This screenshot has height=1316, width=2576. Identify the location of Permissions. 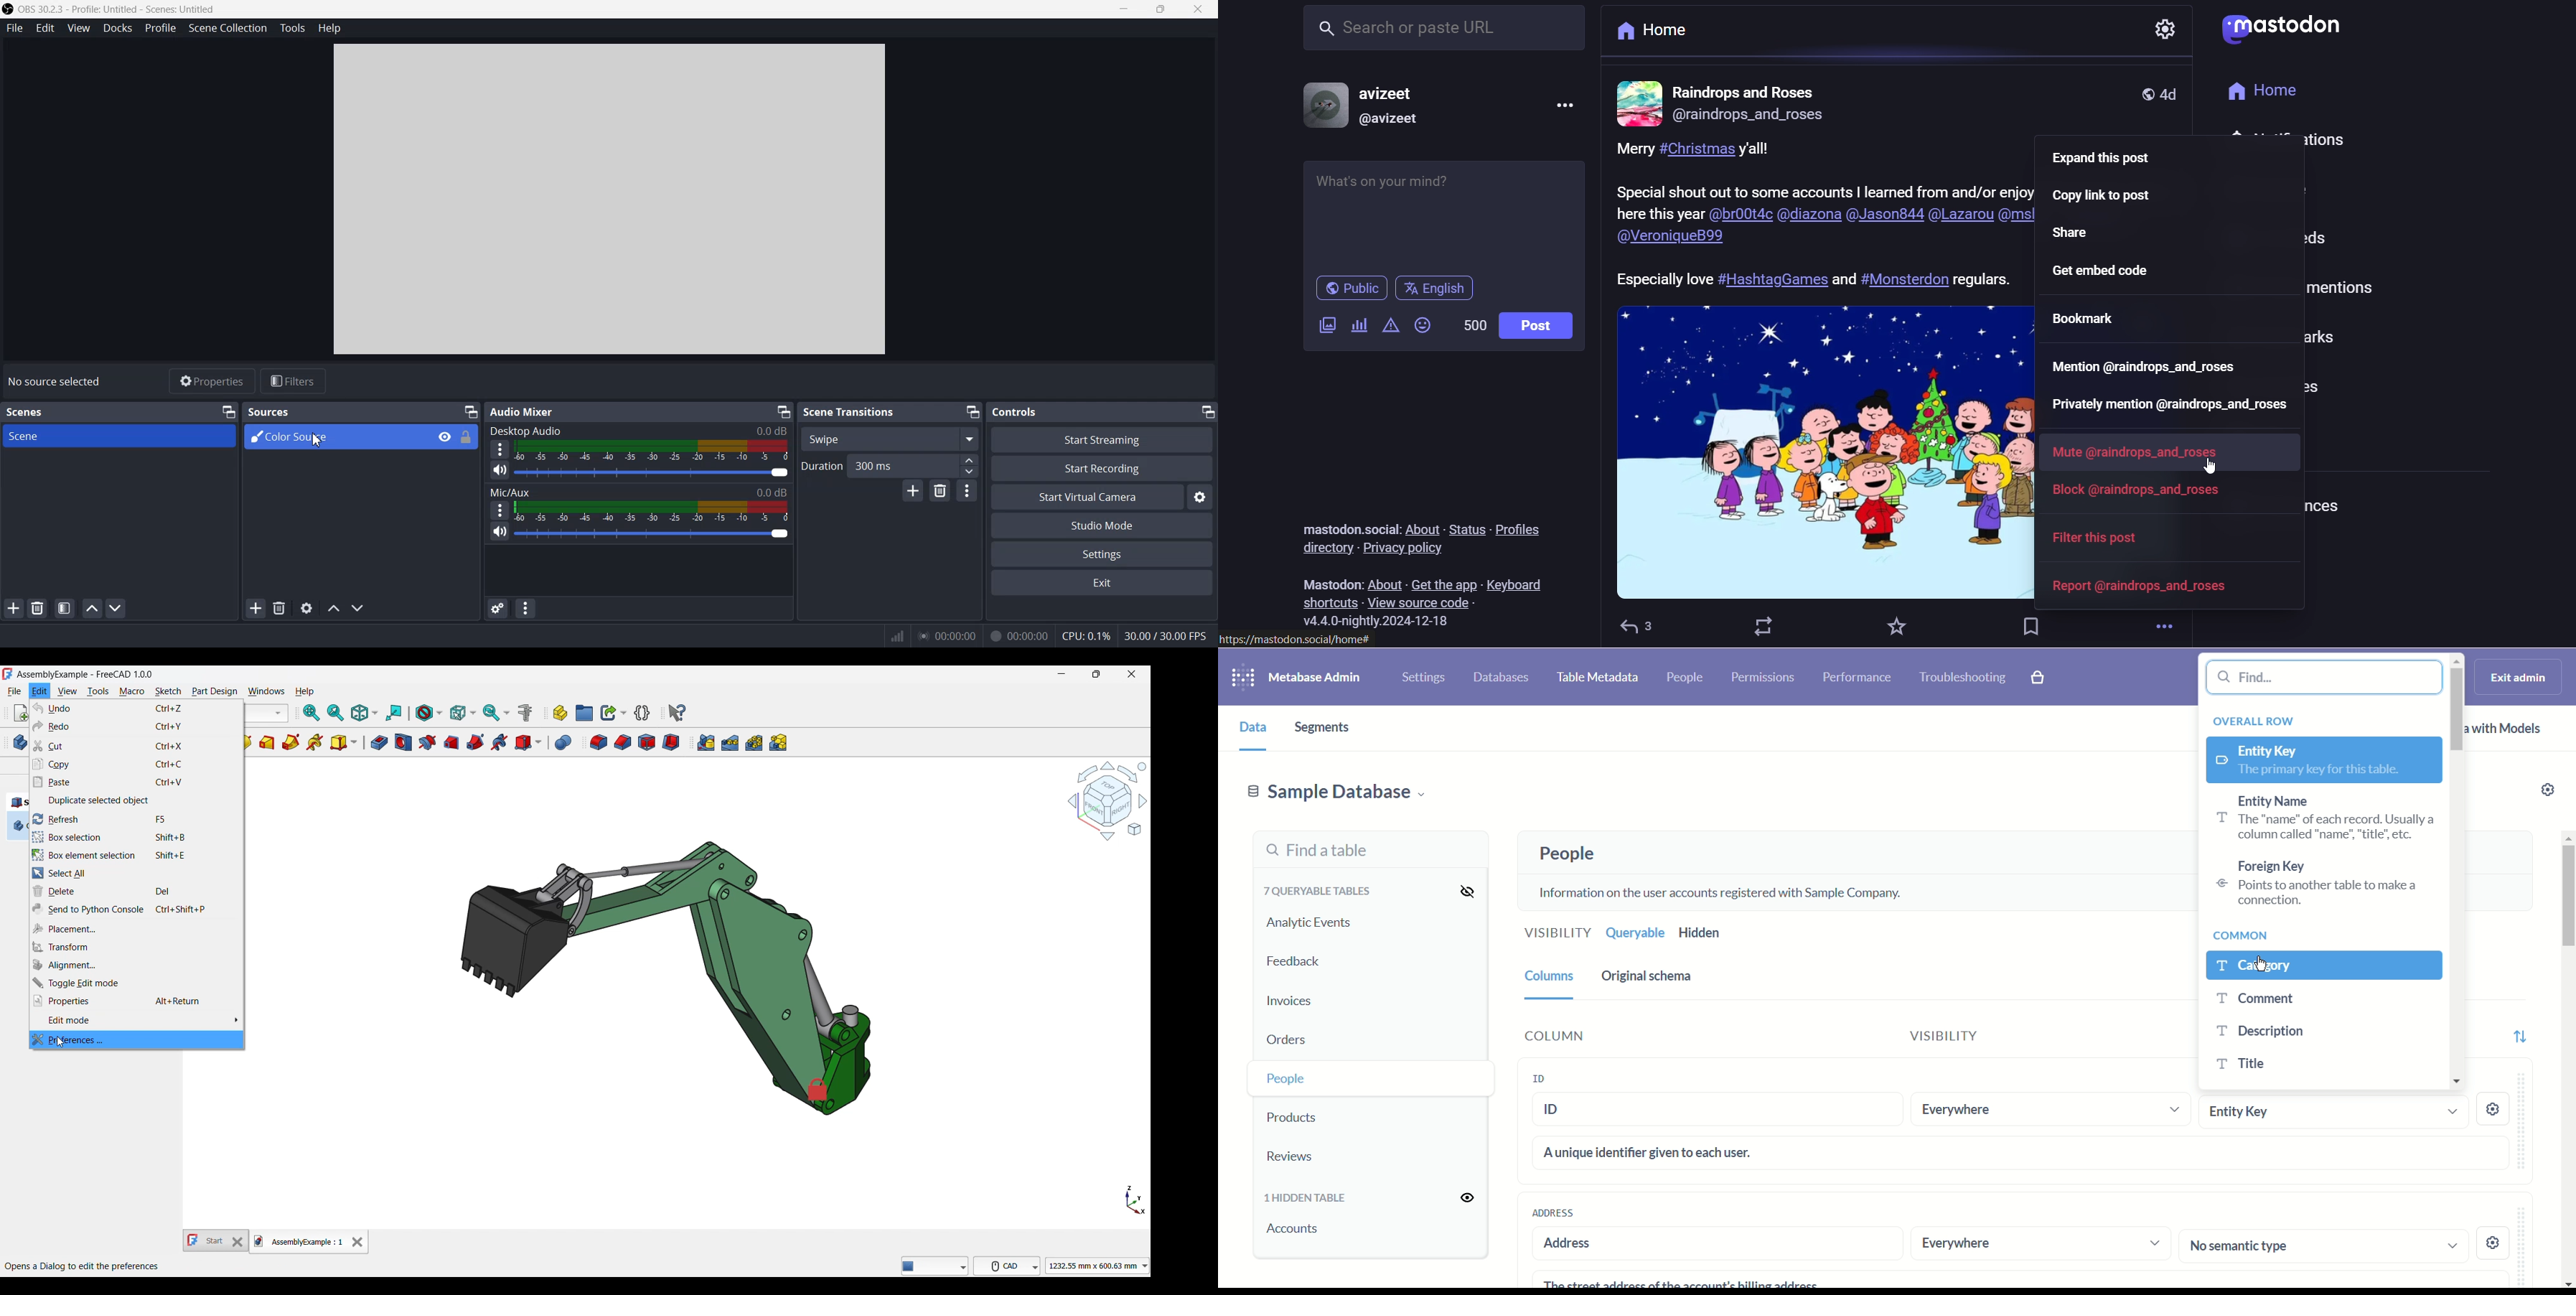
(1764, 679).